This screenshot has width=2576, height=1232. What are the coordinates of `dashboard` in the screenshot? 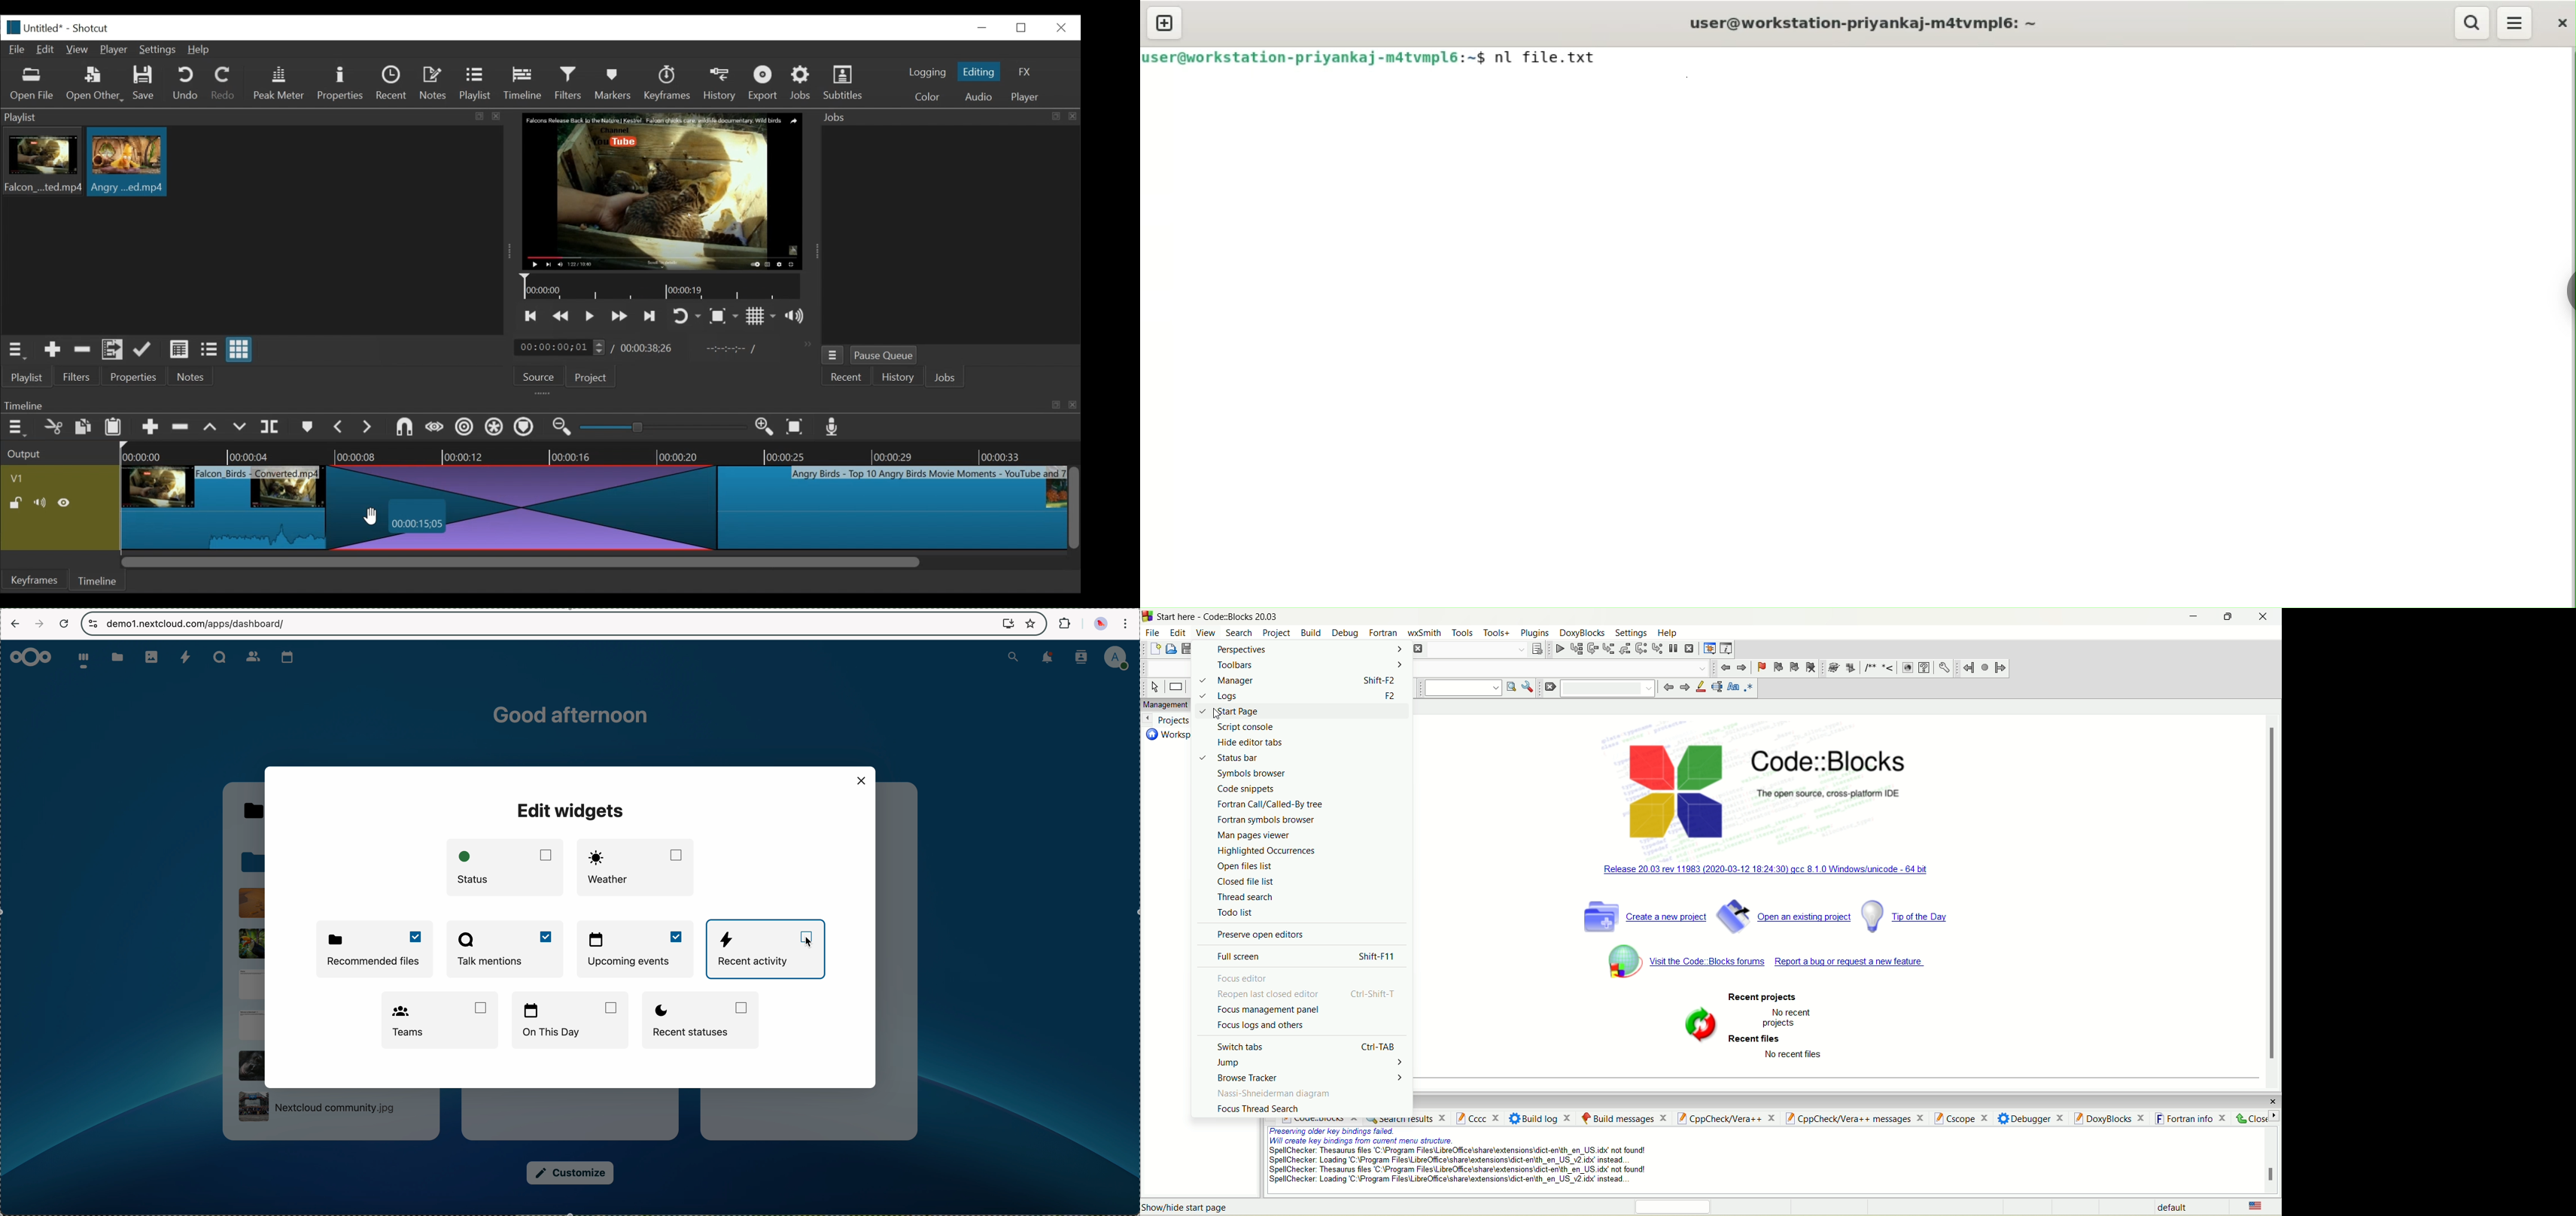 It's located at (82, 660).